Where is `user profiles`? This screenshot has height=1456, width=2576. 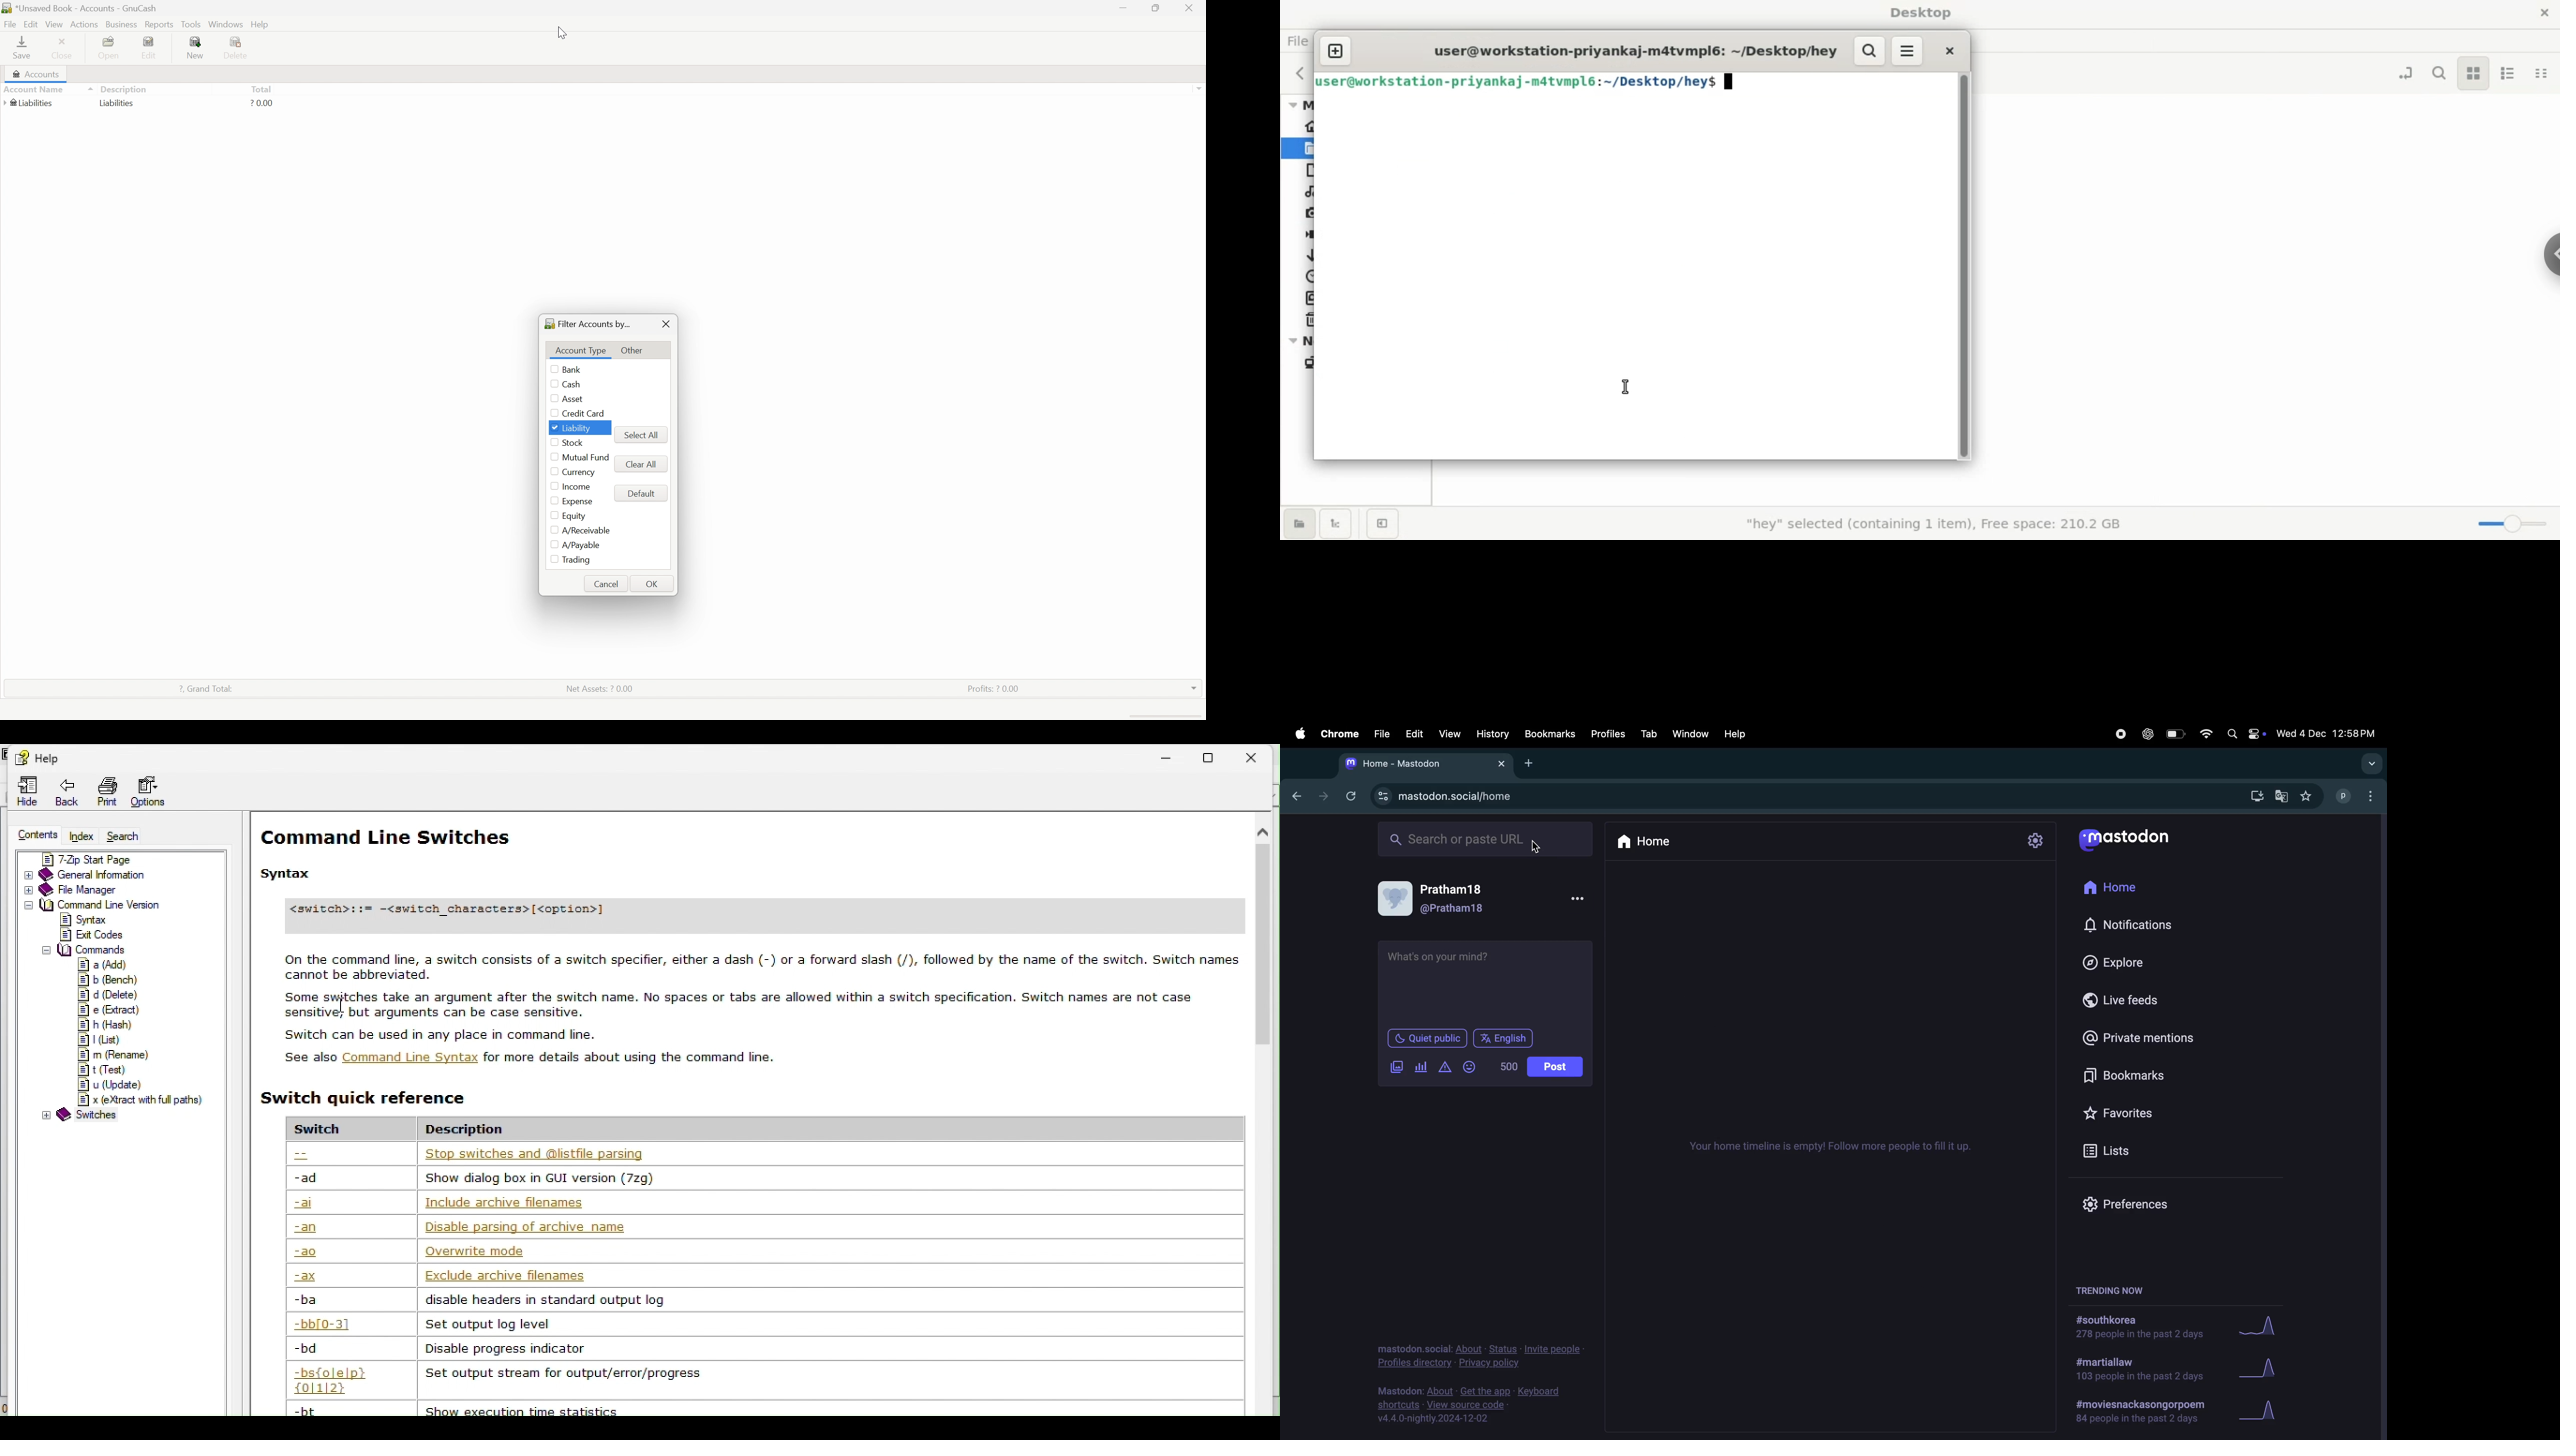
user profiles is located at coordinates (2355, 796).